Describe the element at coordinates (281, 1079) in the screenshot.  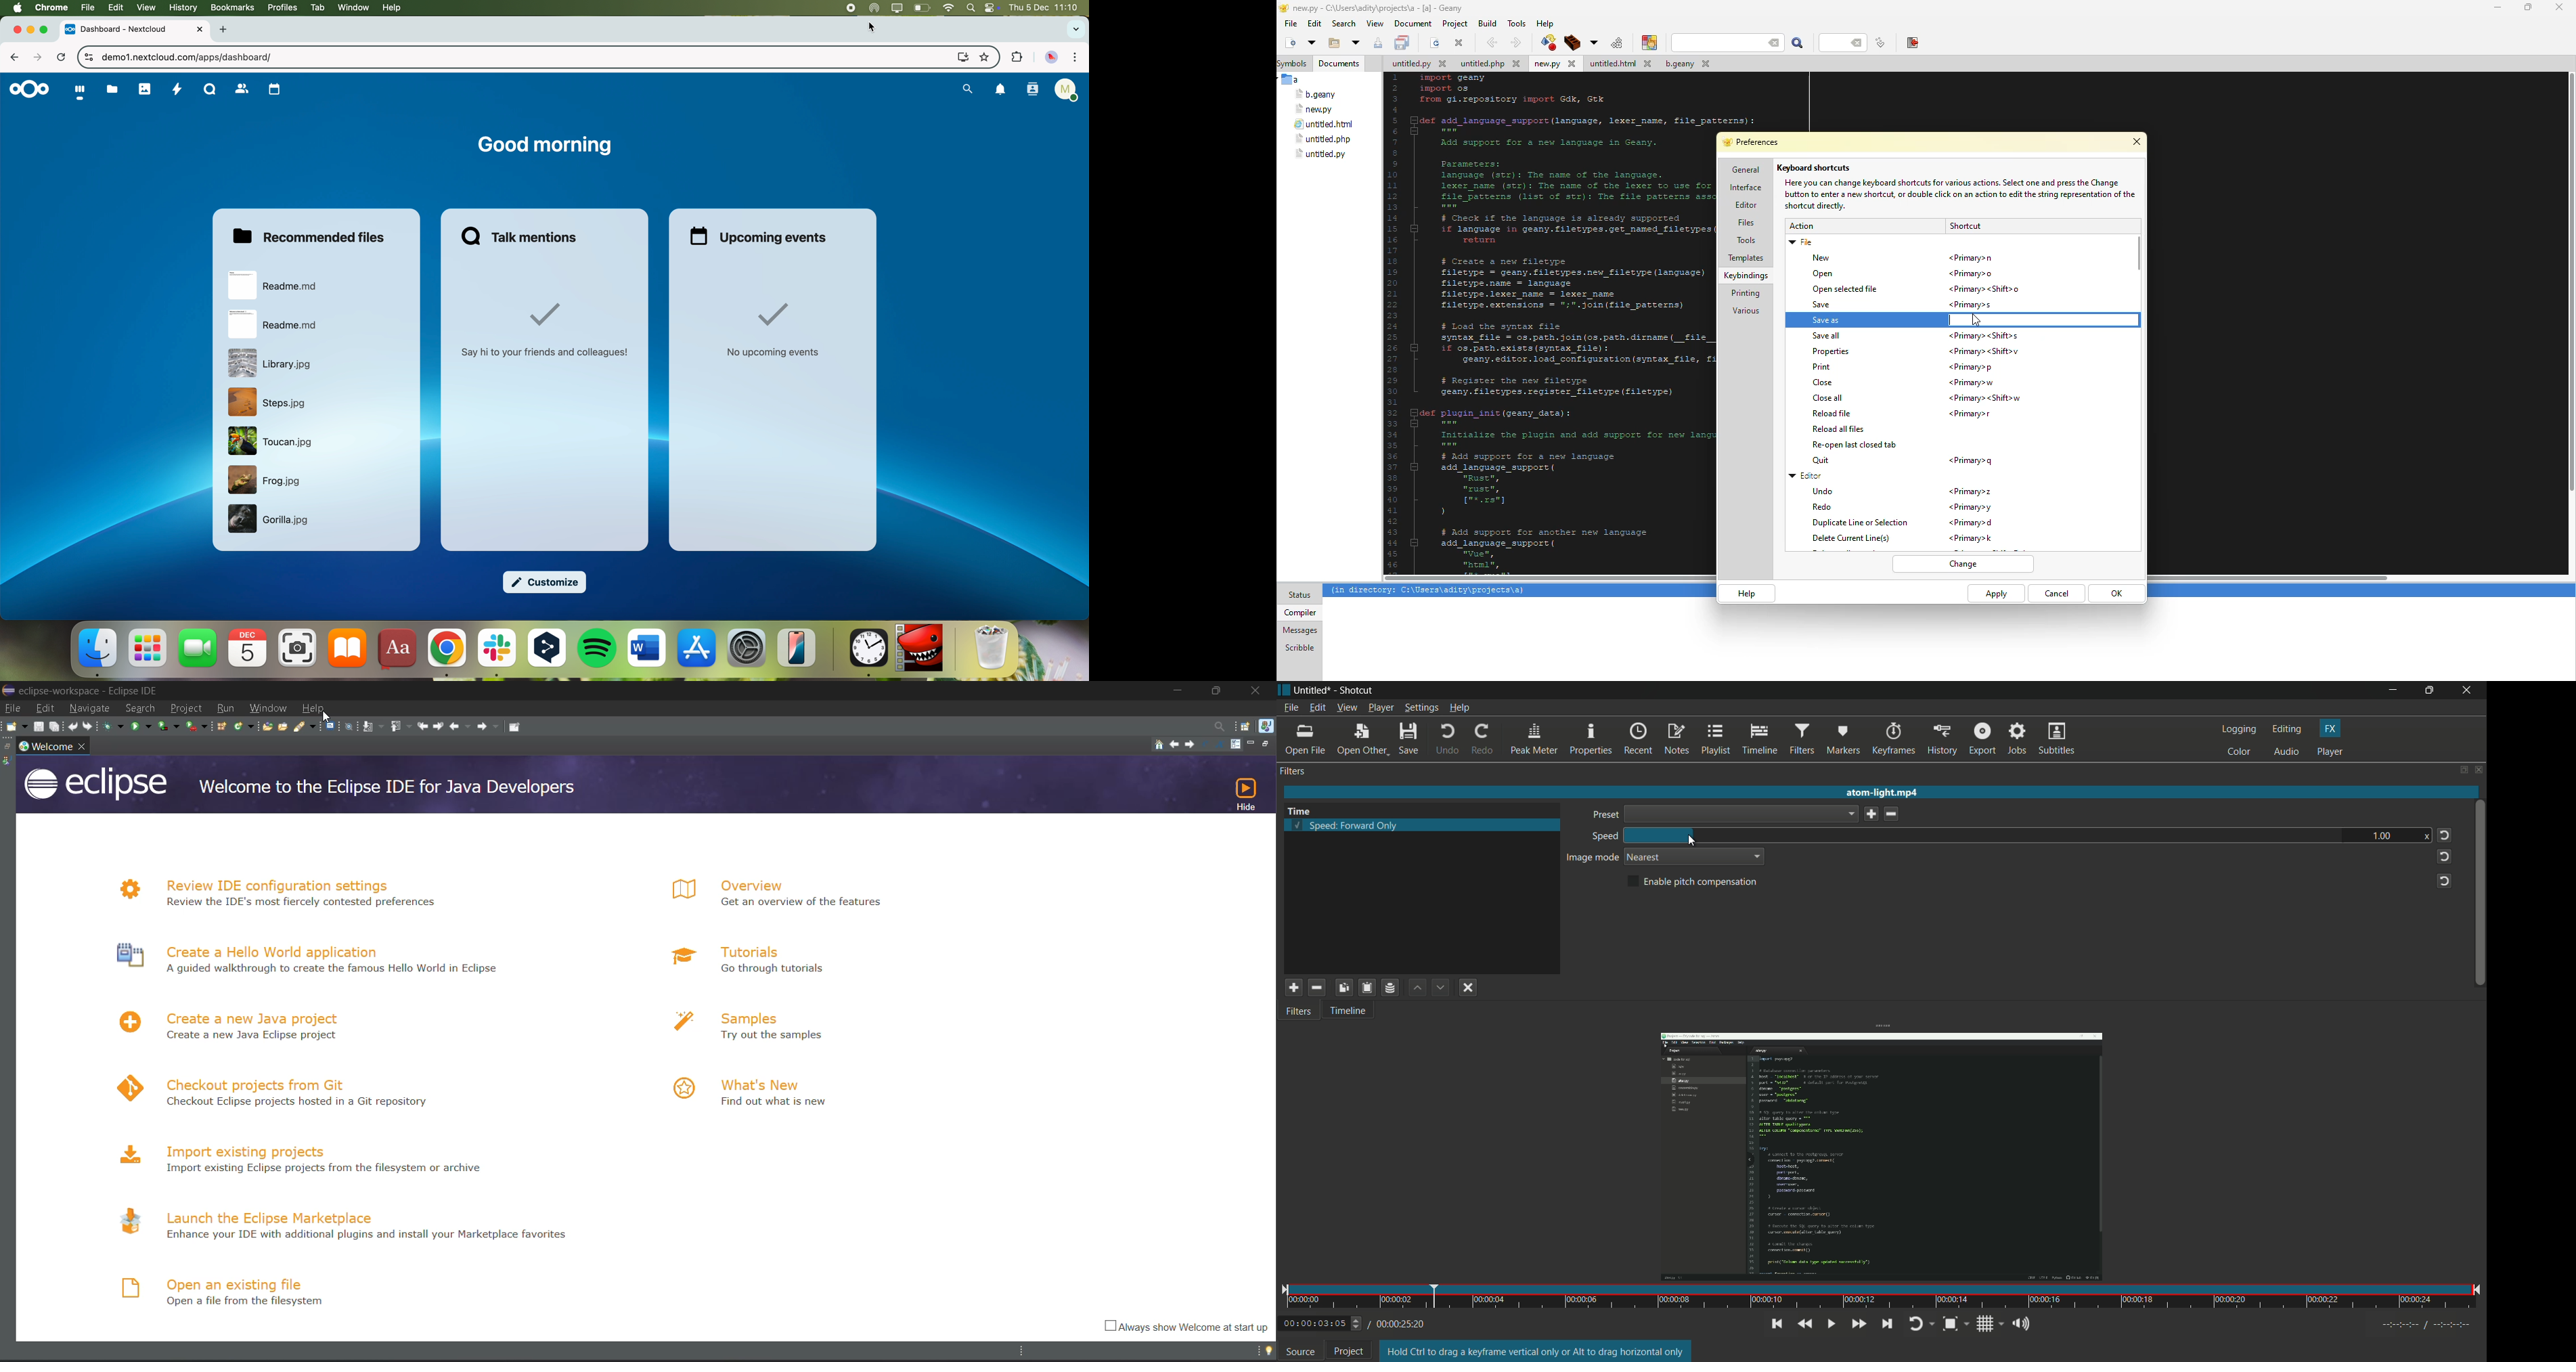
I see `checkout projects from Git` at that location.